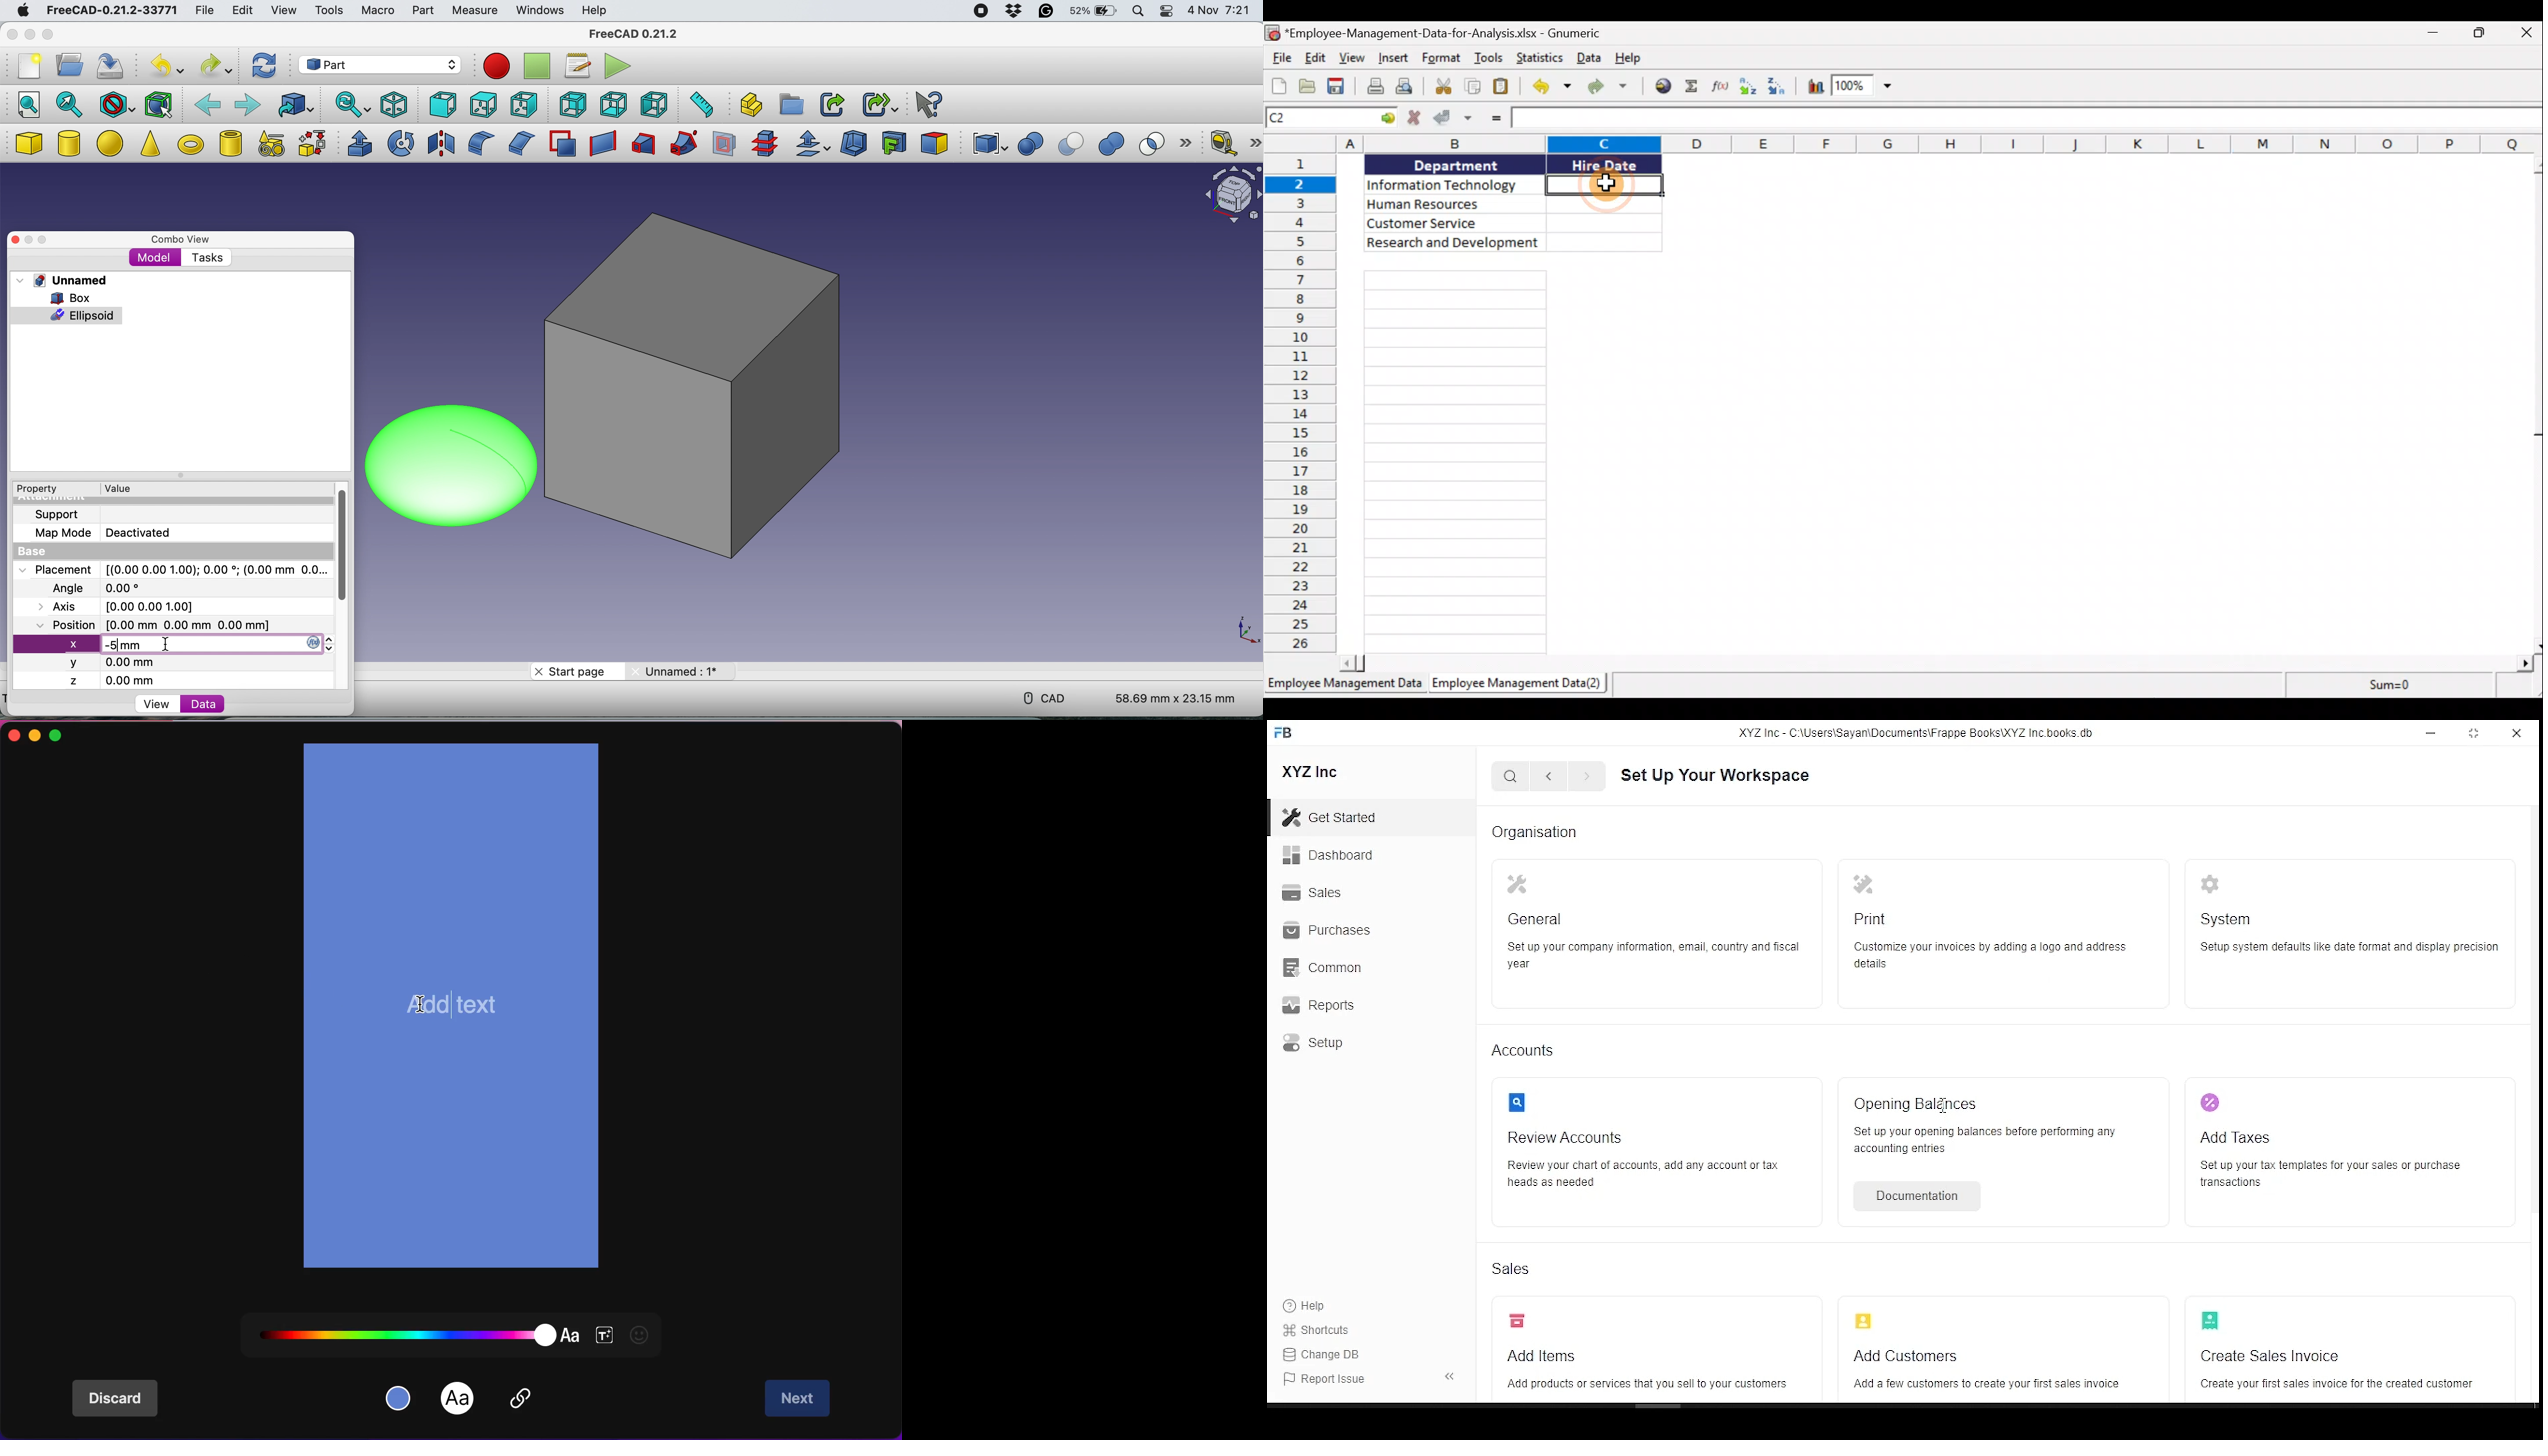  What do you see at coordinates (1653, 953) in the screenshot?
I see `set up your company information, email, country and fiscal year` at bounding box center [1653, 953].